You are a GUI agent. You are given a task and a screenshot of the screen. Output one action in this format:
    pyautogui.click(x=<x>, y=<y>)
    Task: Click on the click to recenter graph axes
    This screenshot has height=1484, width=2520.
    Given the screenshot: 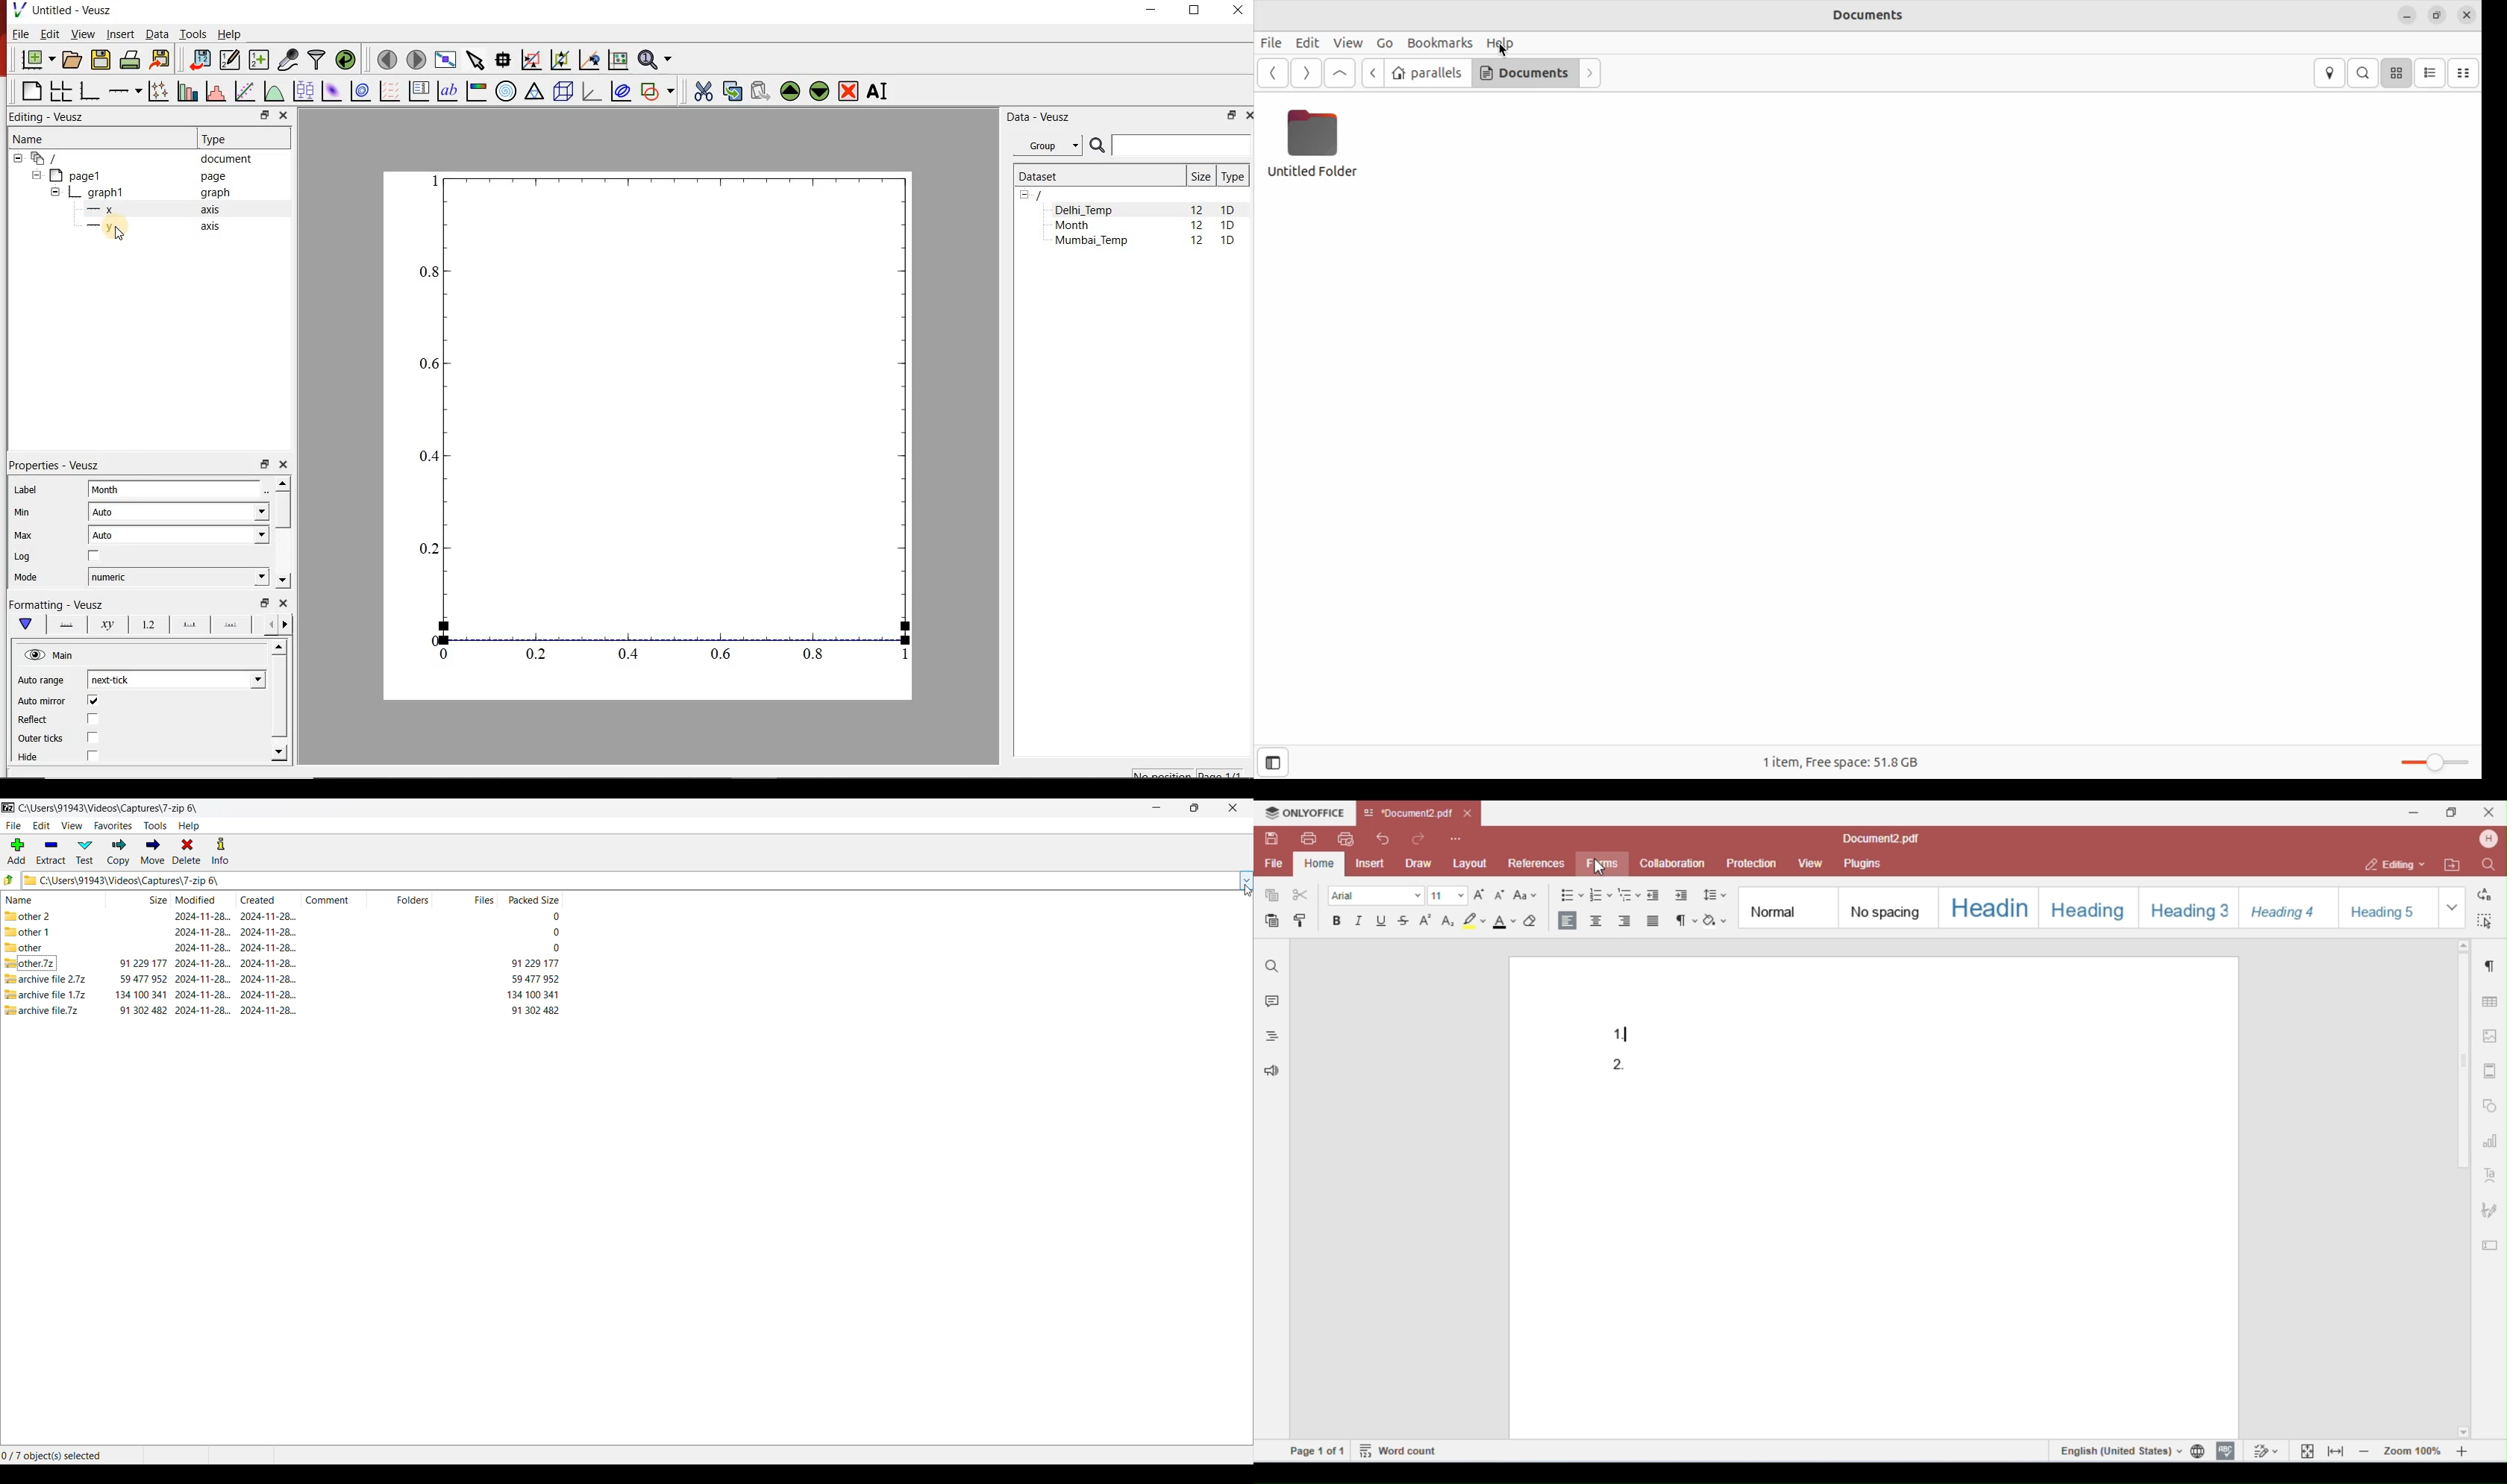 What is the action you would take?
    pyautogui.click(x=589, y=60)
    